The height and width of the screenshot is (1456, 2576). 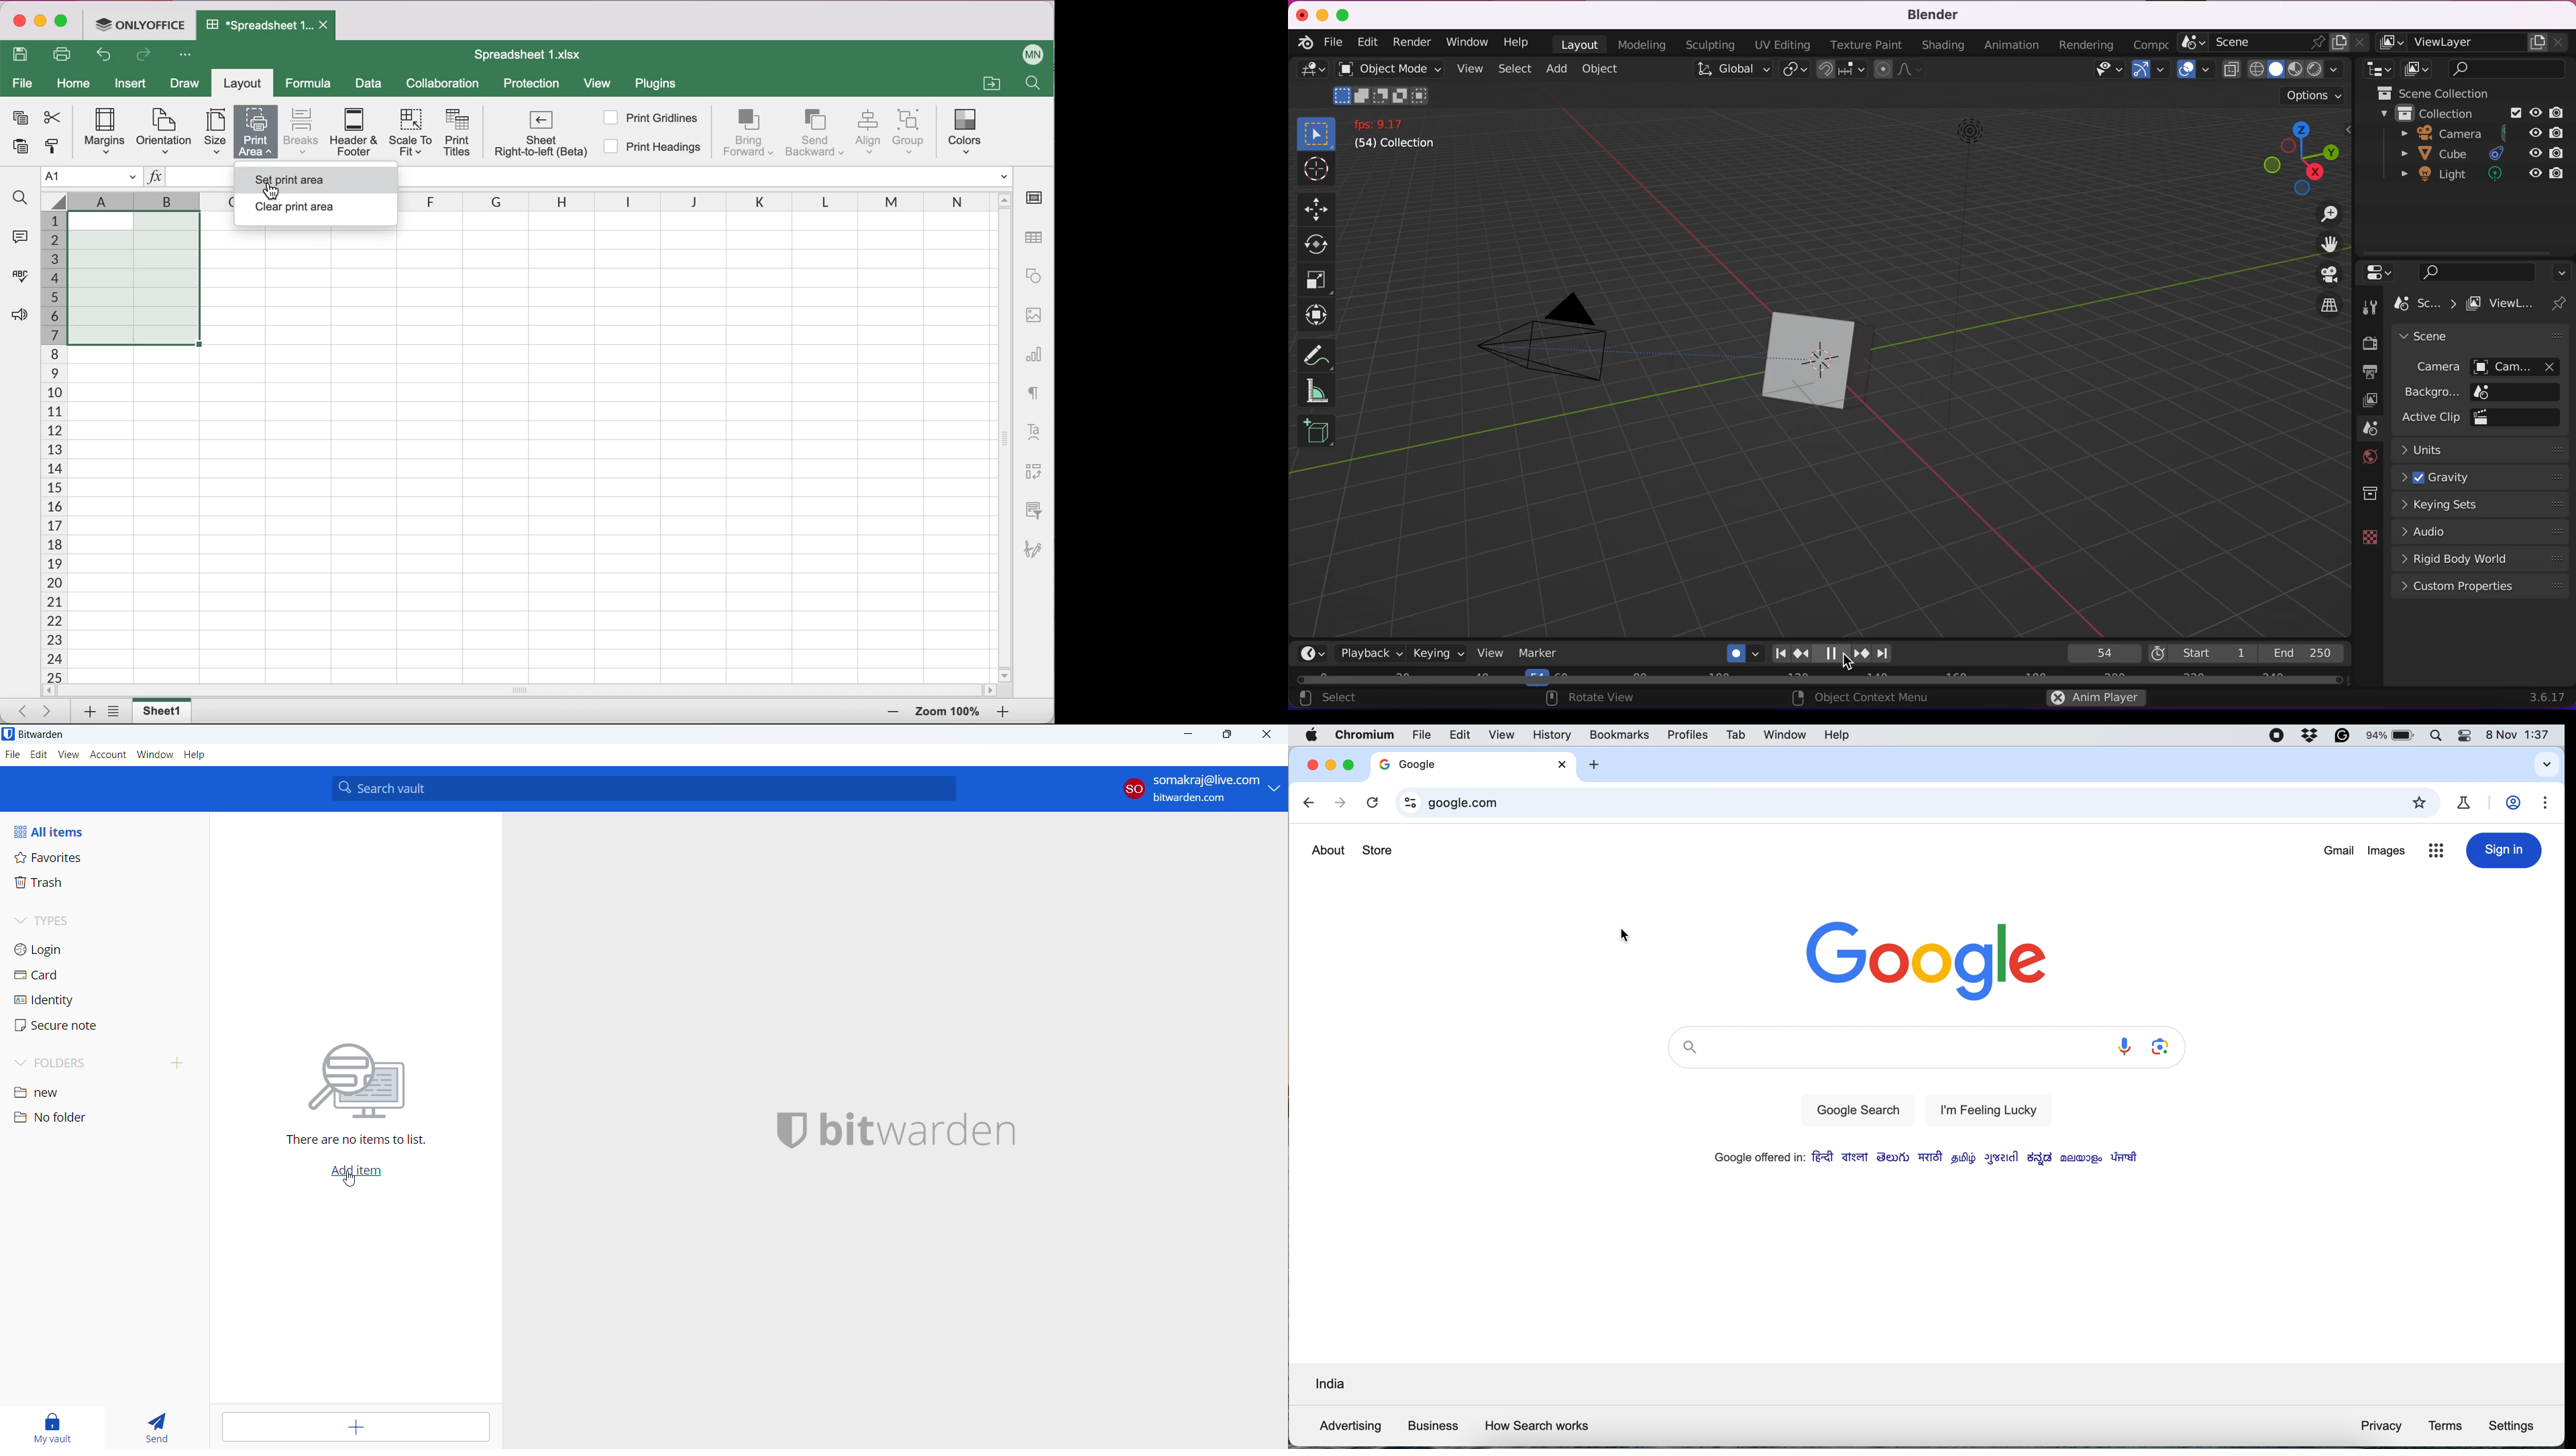 I want to click on global, so click(x=1724, y=70).